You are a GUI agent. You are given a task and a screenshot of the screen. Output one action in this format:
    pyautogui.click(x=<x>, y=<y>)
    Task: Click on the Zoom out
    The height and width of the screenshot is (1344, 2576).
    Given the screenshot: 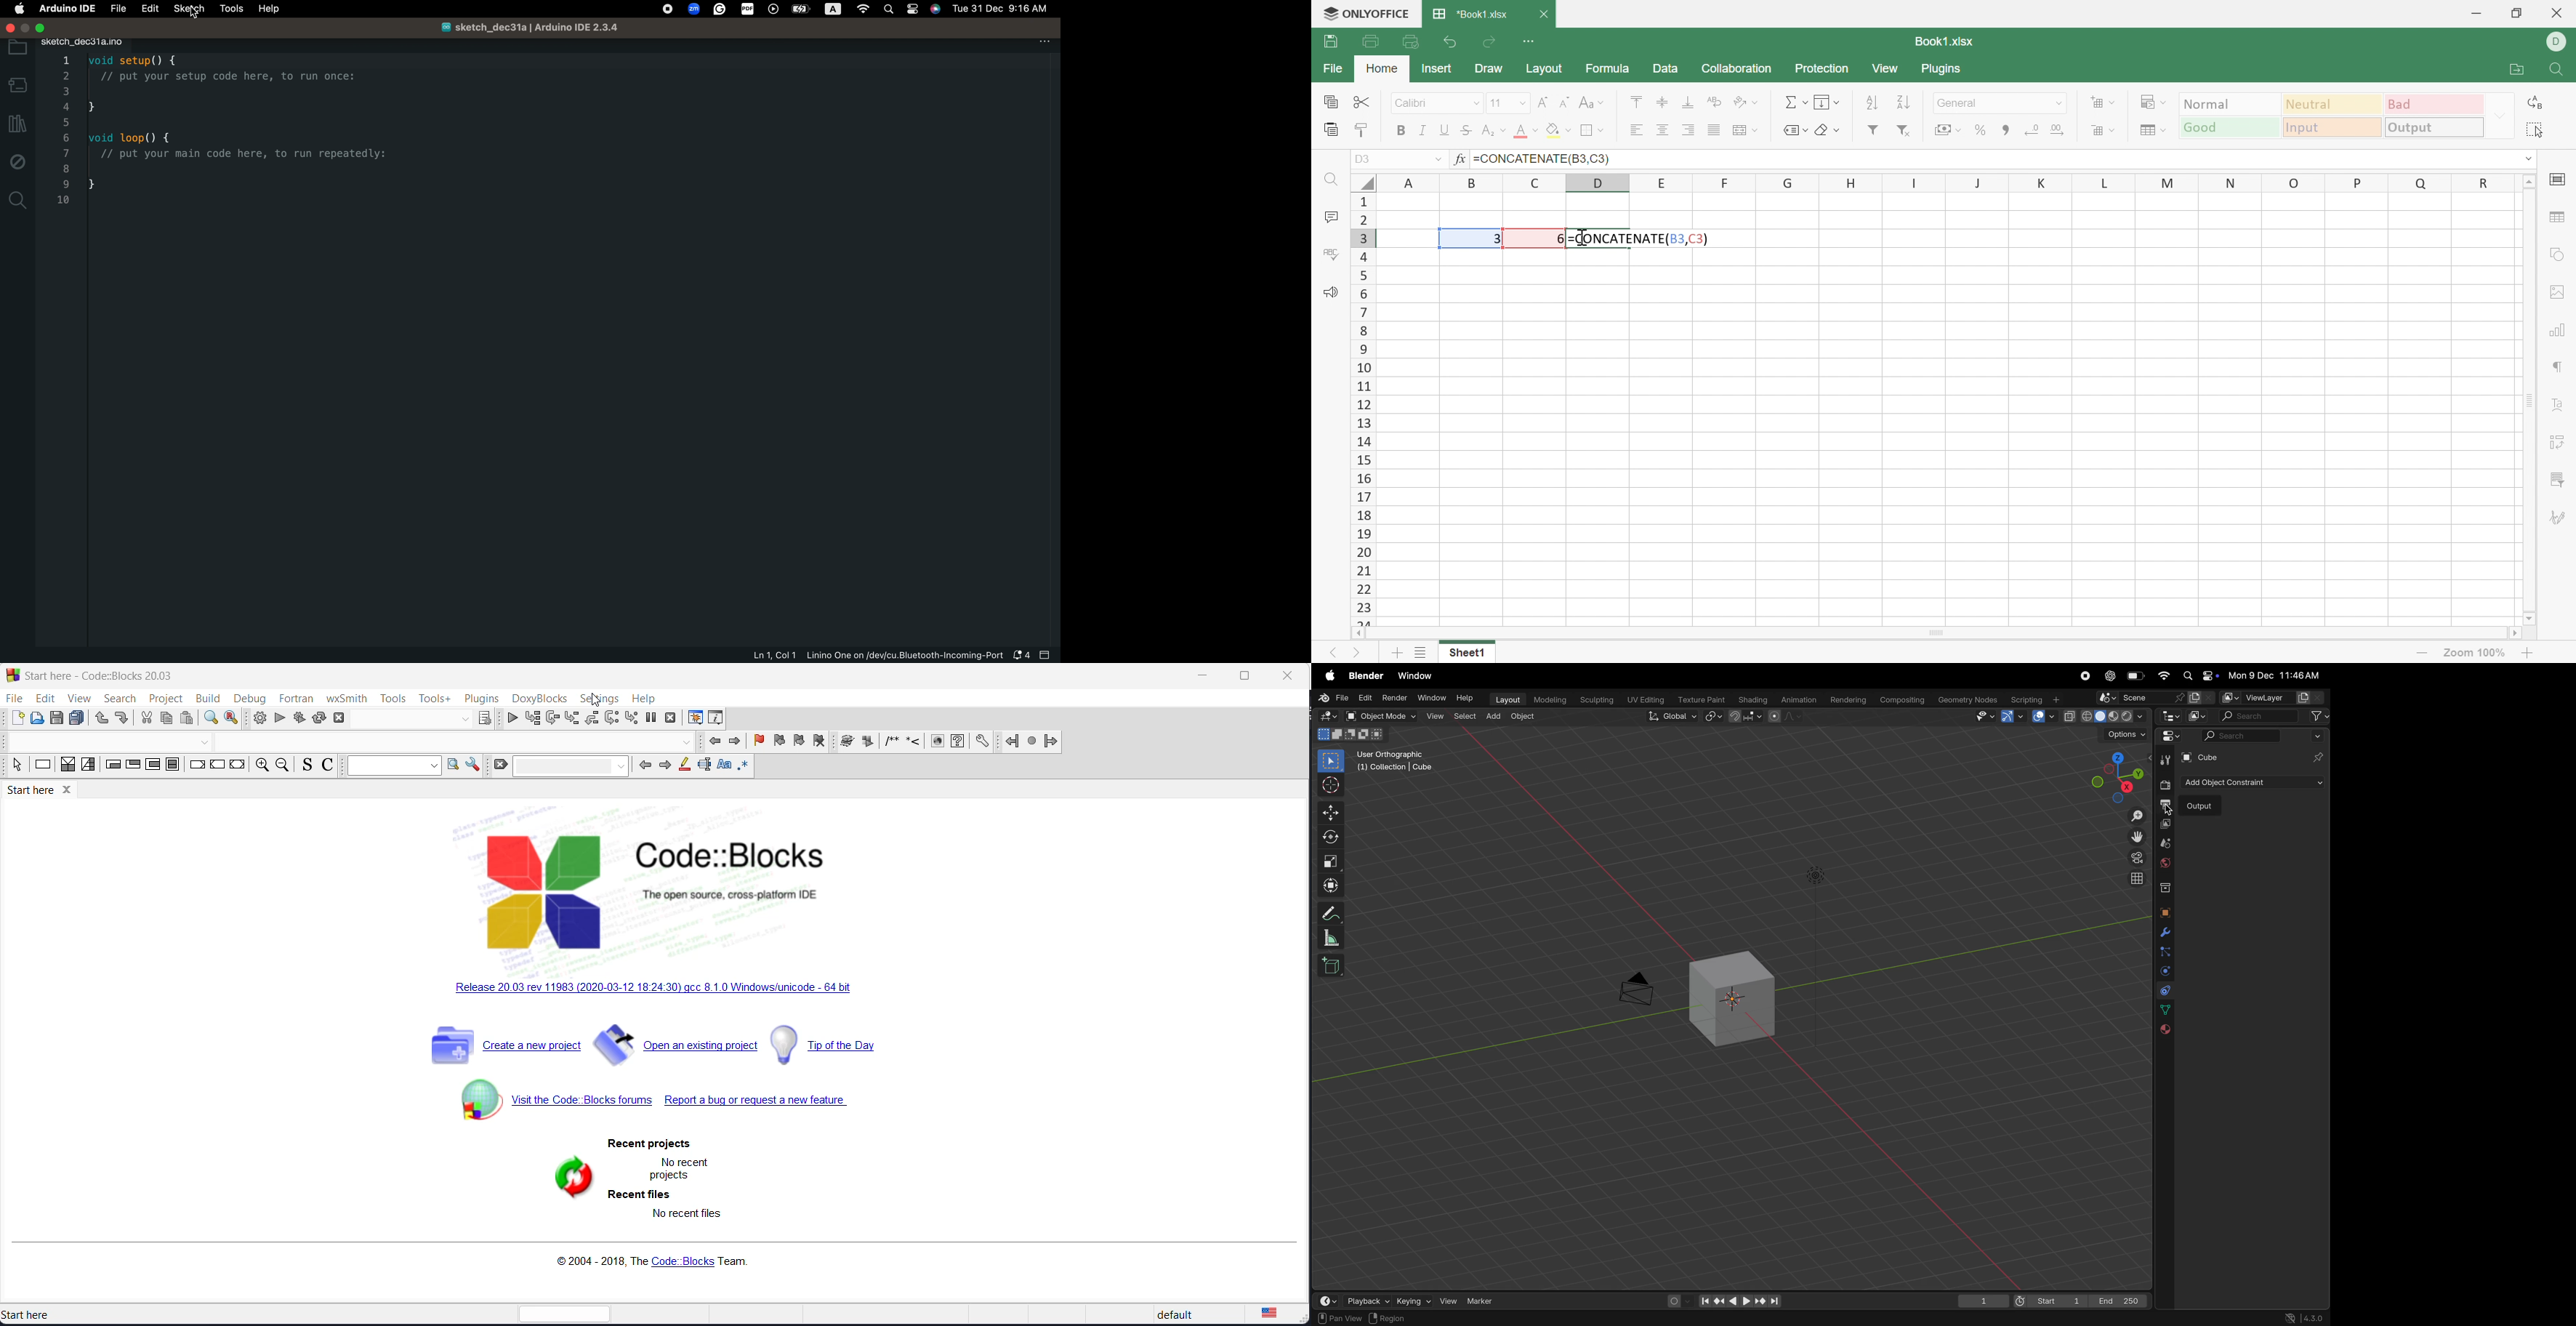 What is the action you would take?
    pyautogui.click(x=2422, y=654)
    